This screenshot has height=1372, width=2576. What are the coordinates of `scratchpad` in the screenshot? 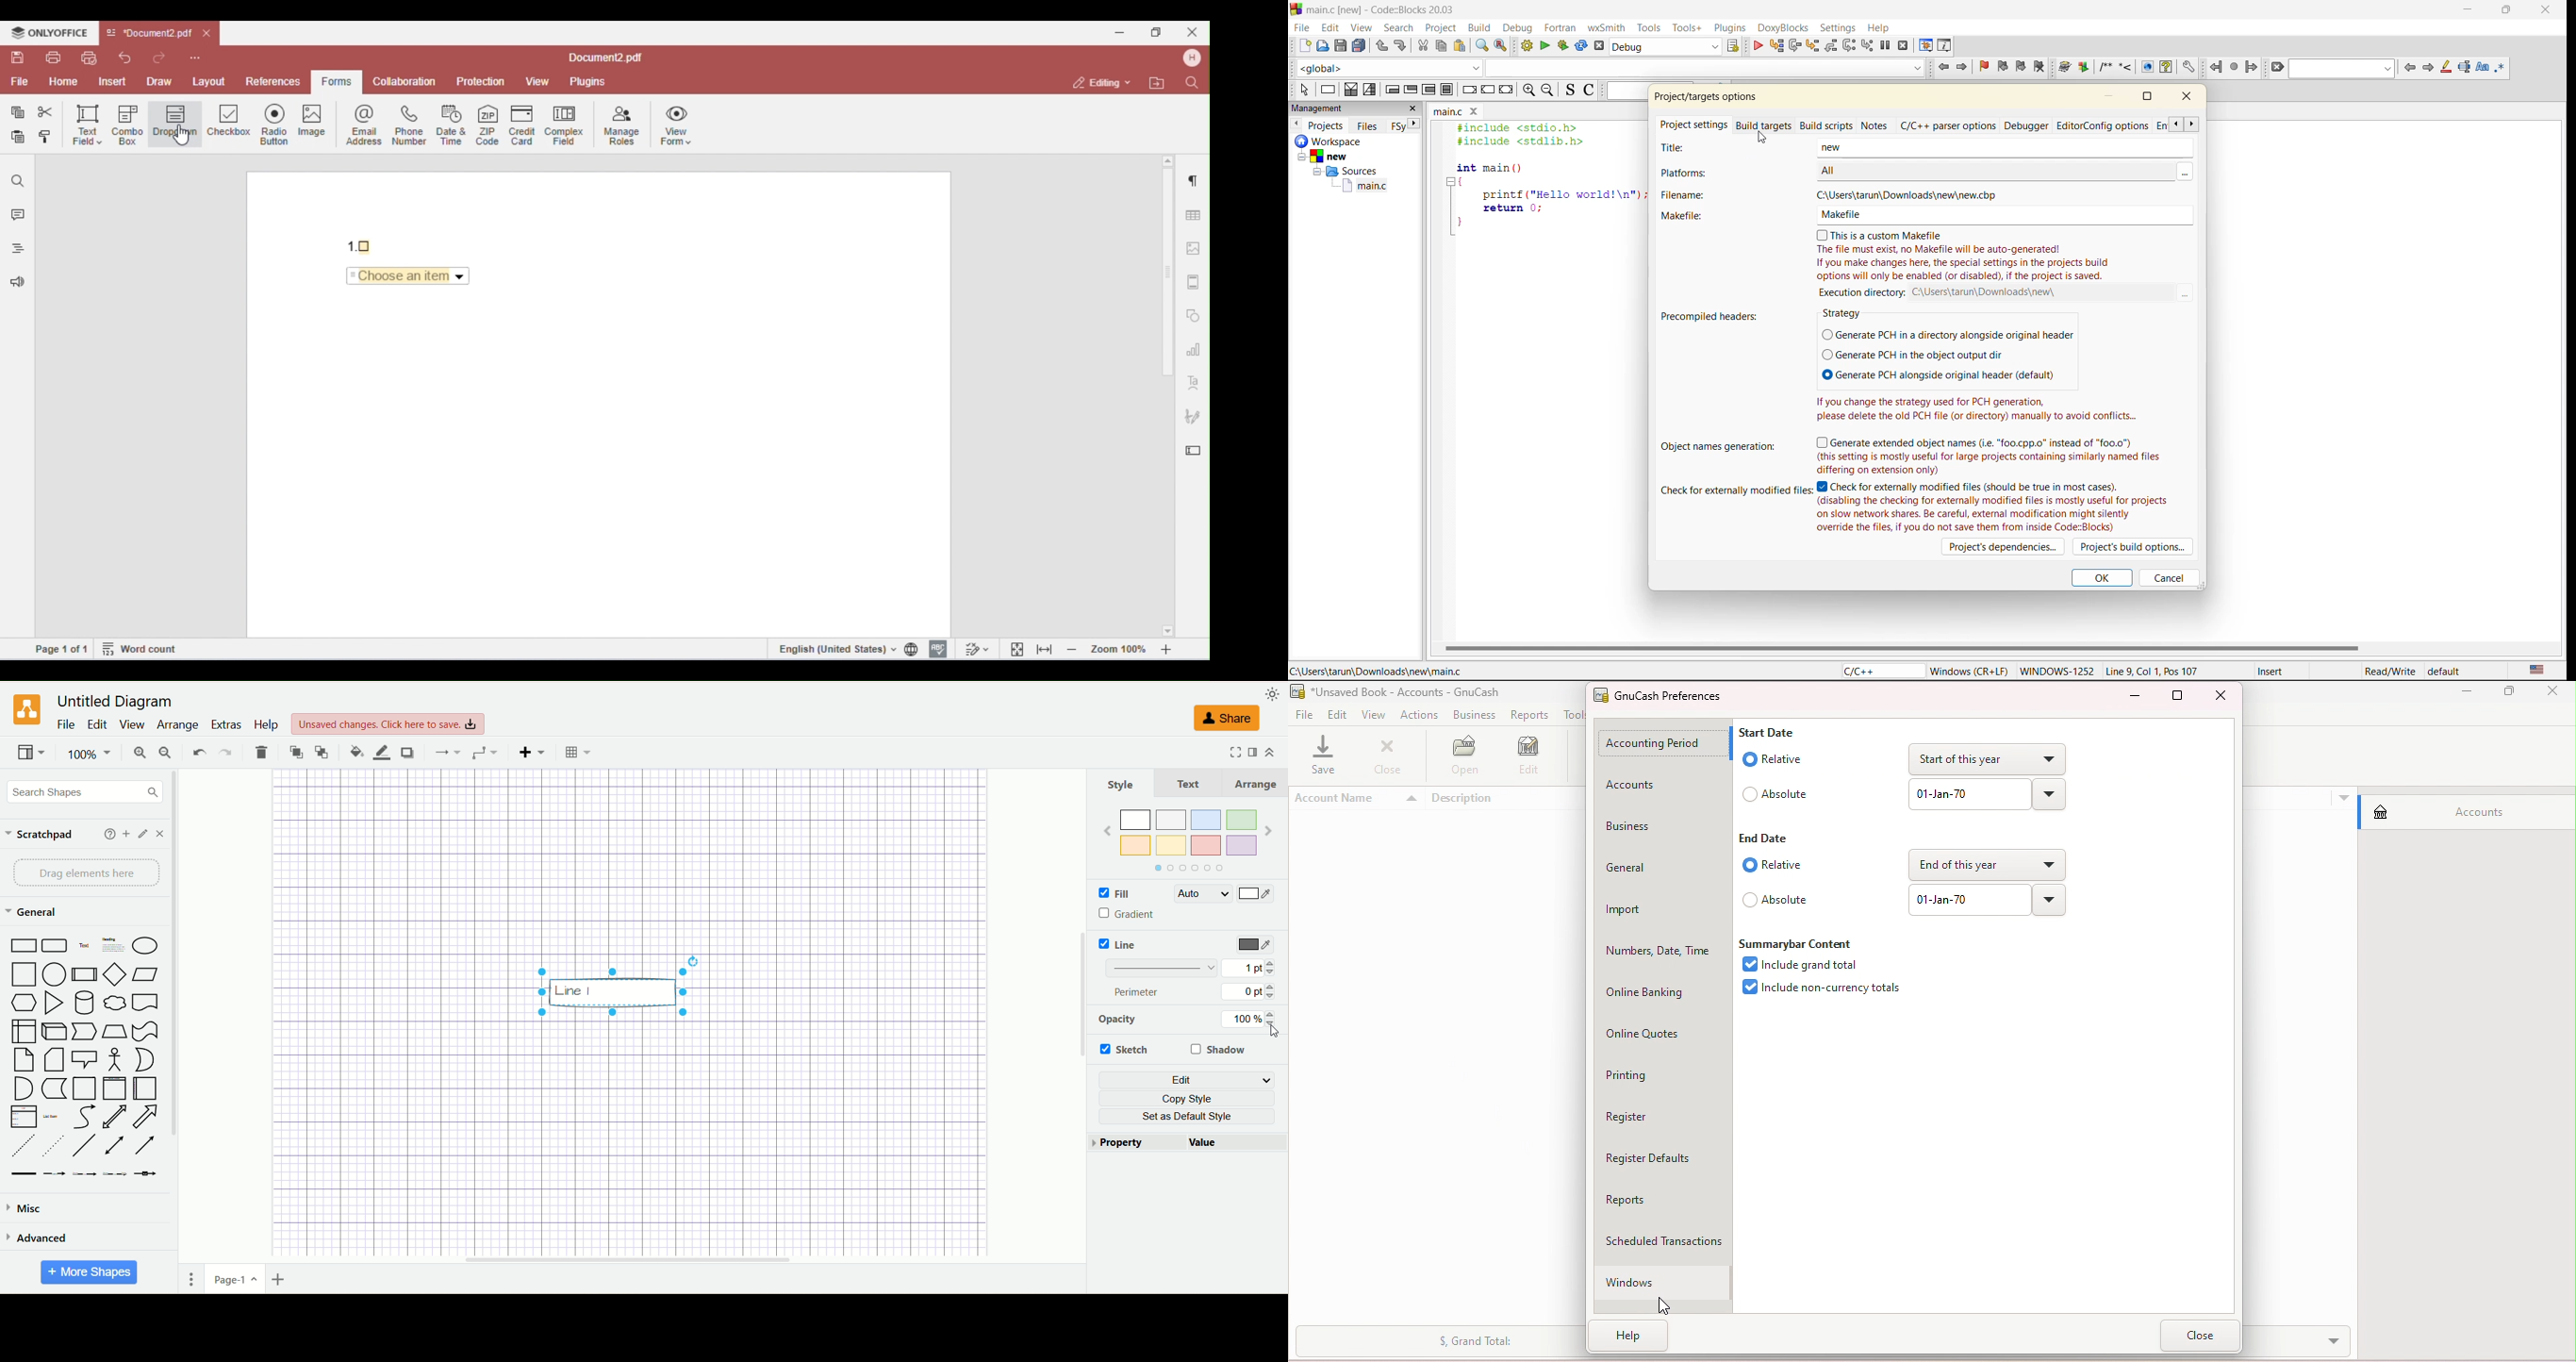 It's located at (40, 835).